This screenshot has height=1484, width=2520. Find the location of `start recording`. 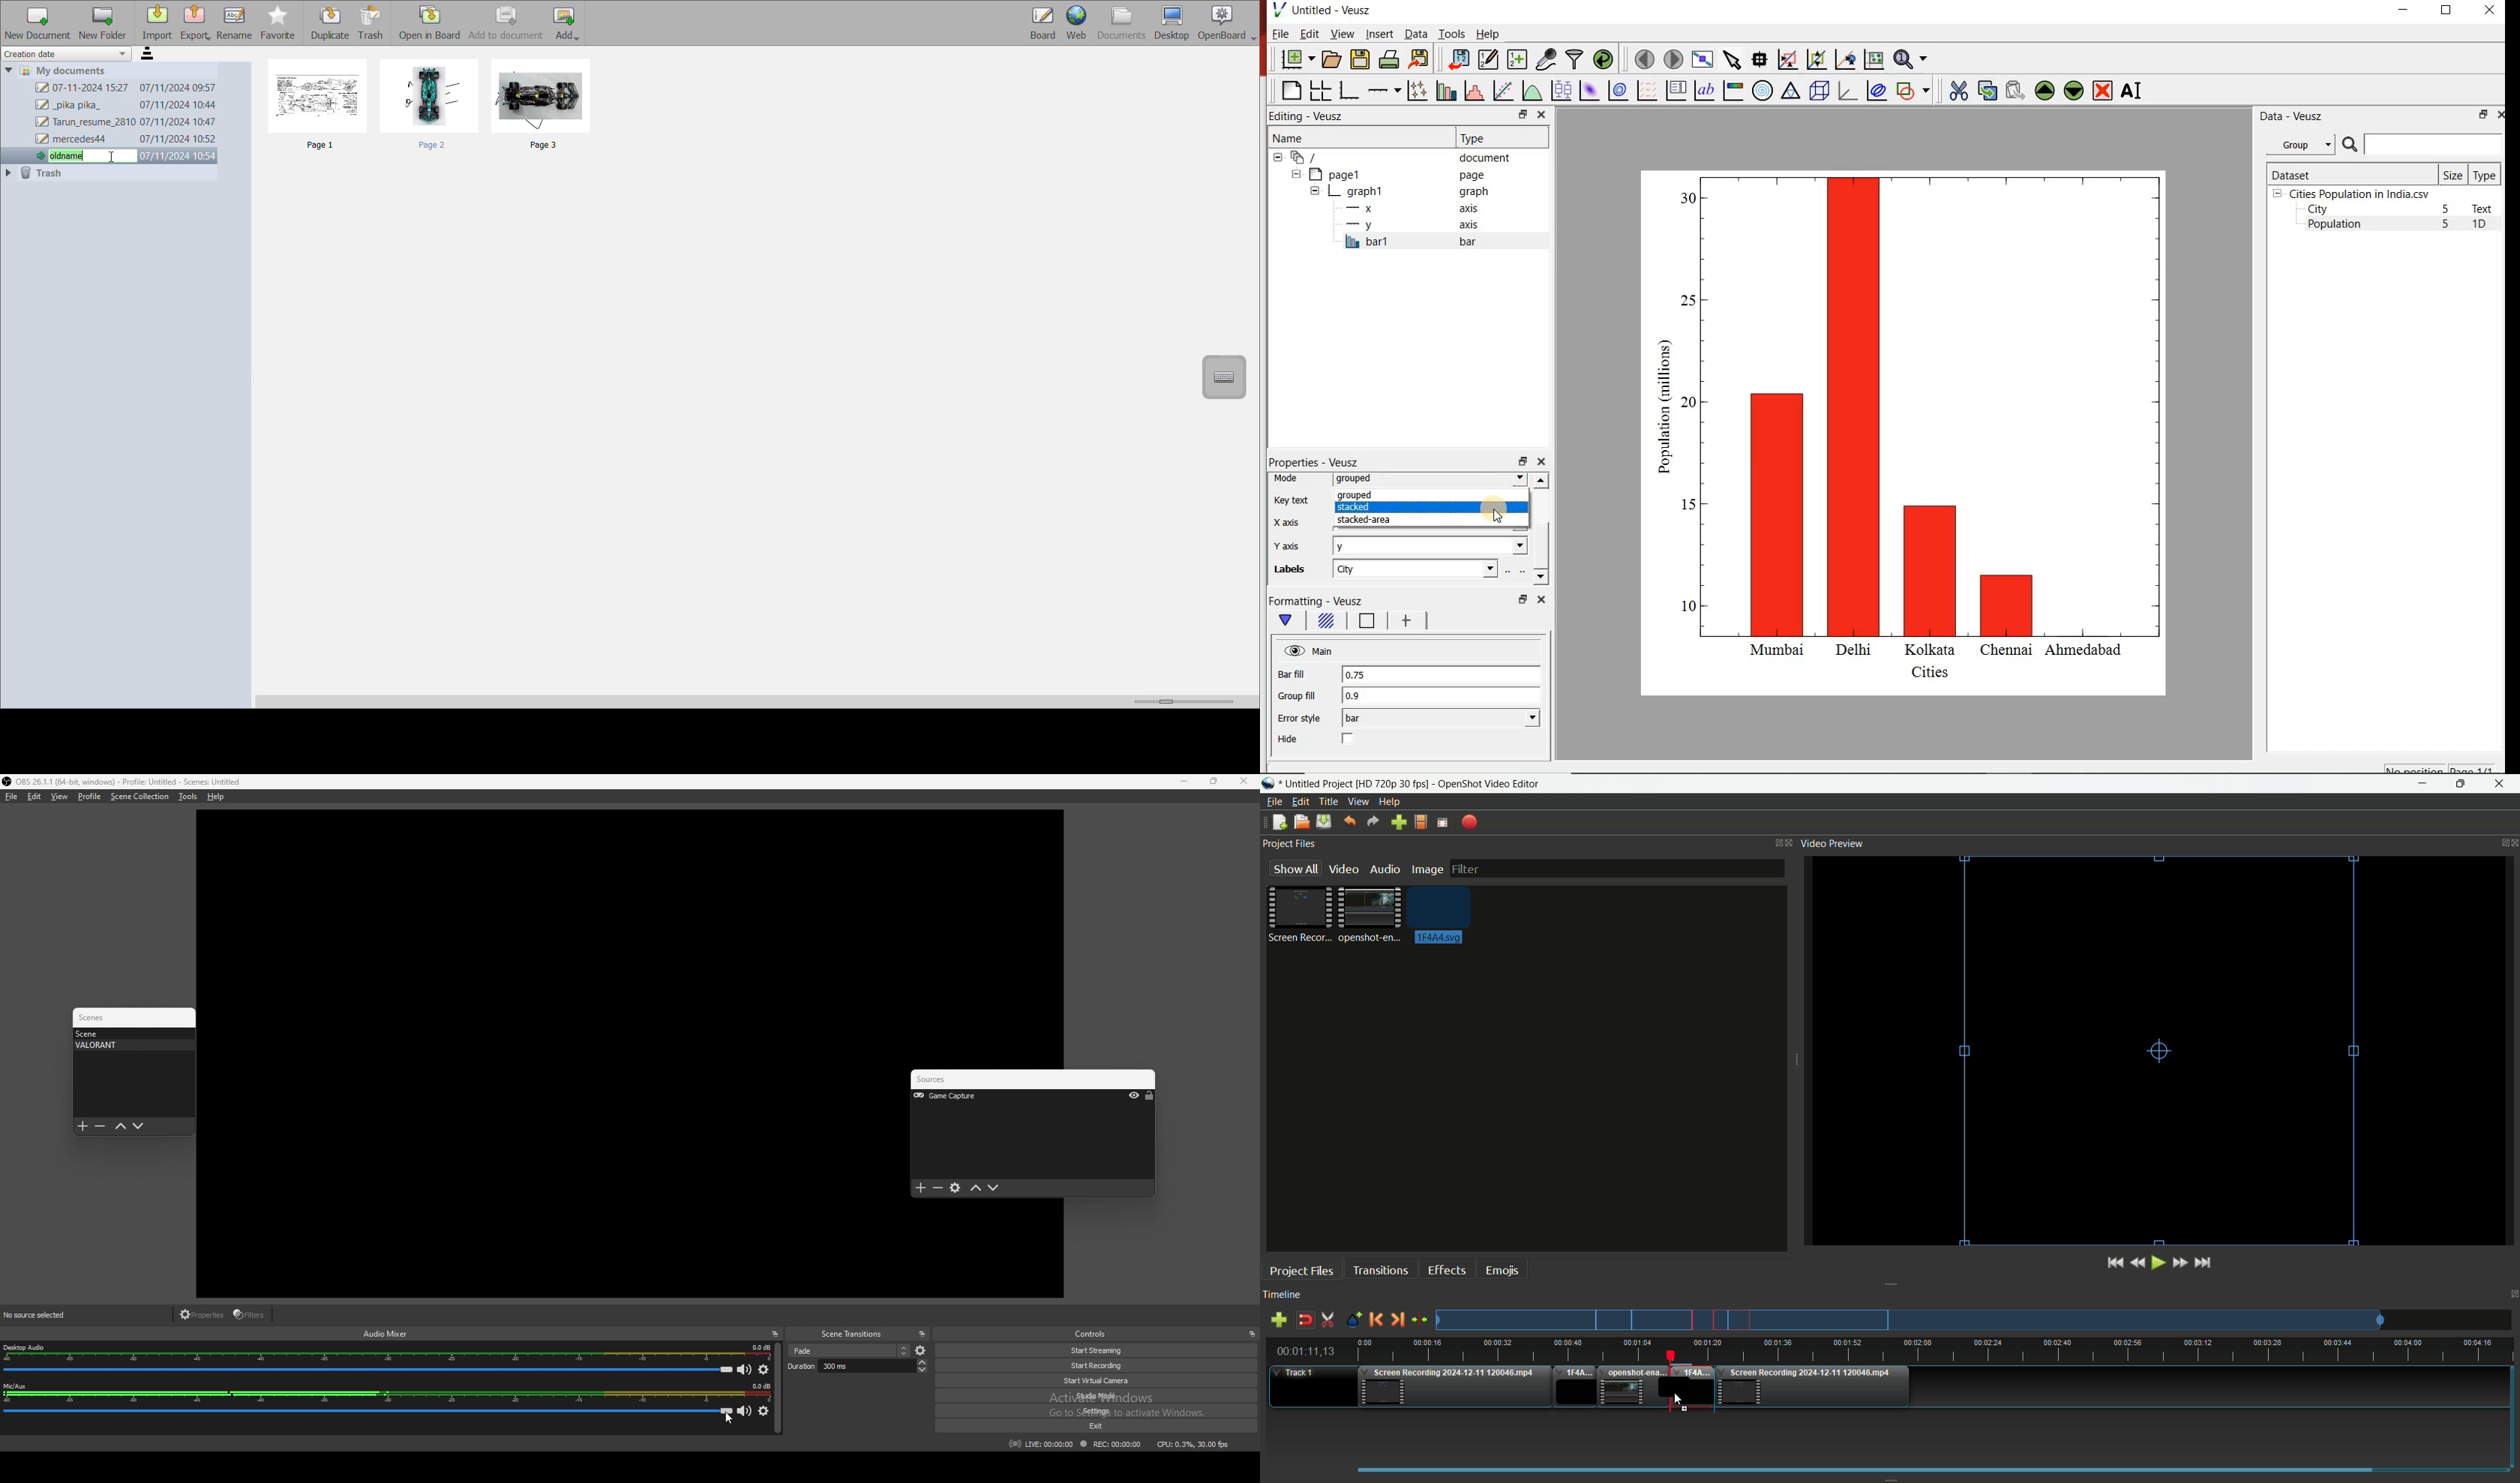

start recording is located at coordinates (1099, 1366).